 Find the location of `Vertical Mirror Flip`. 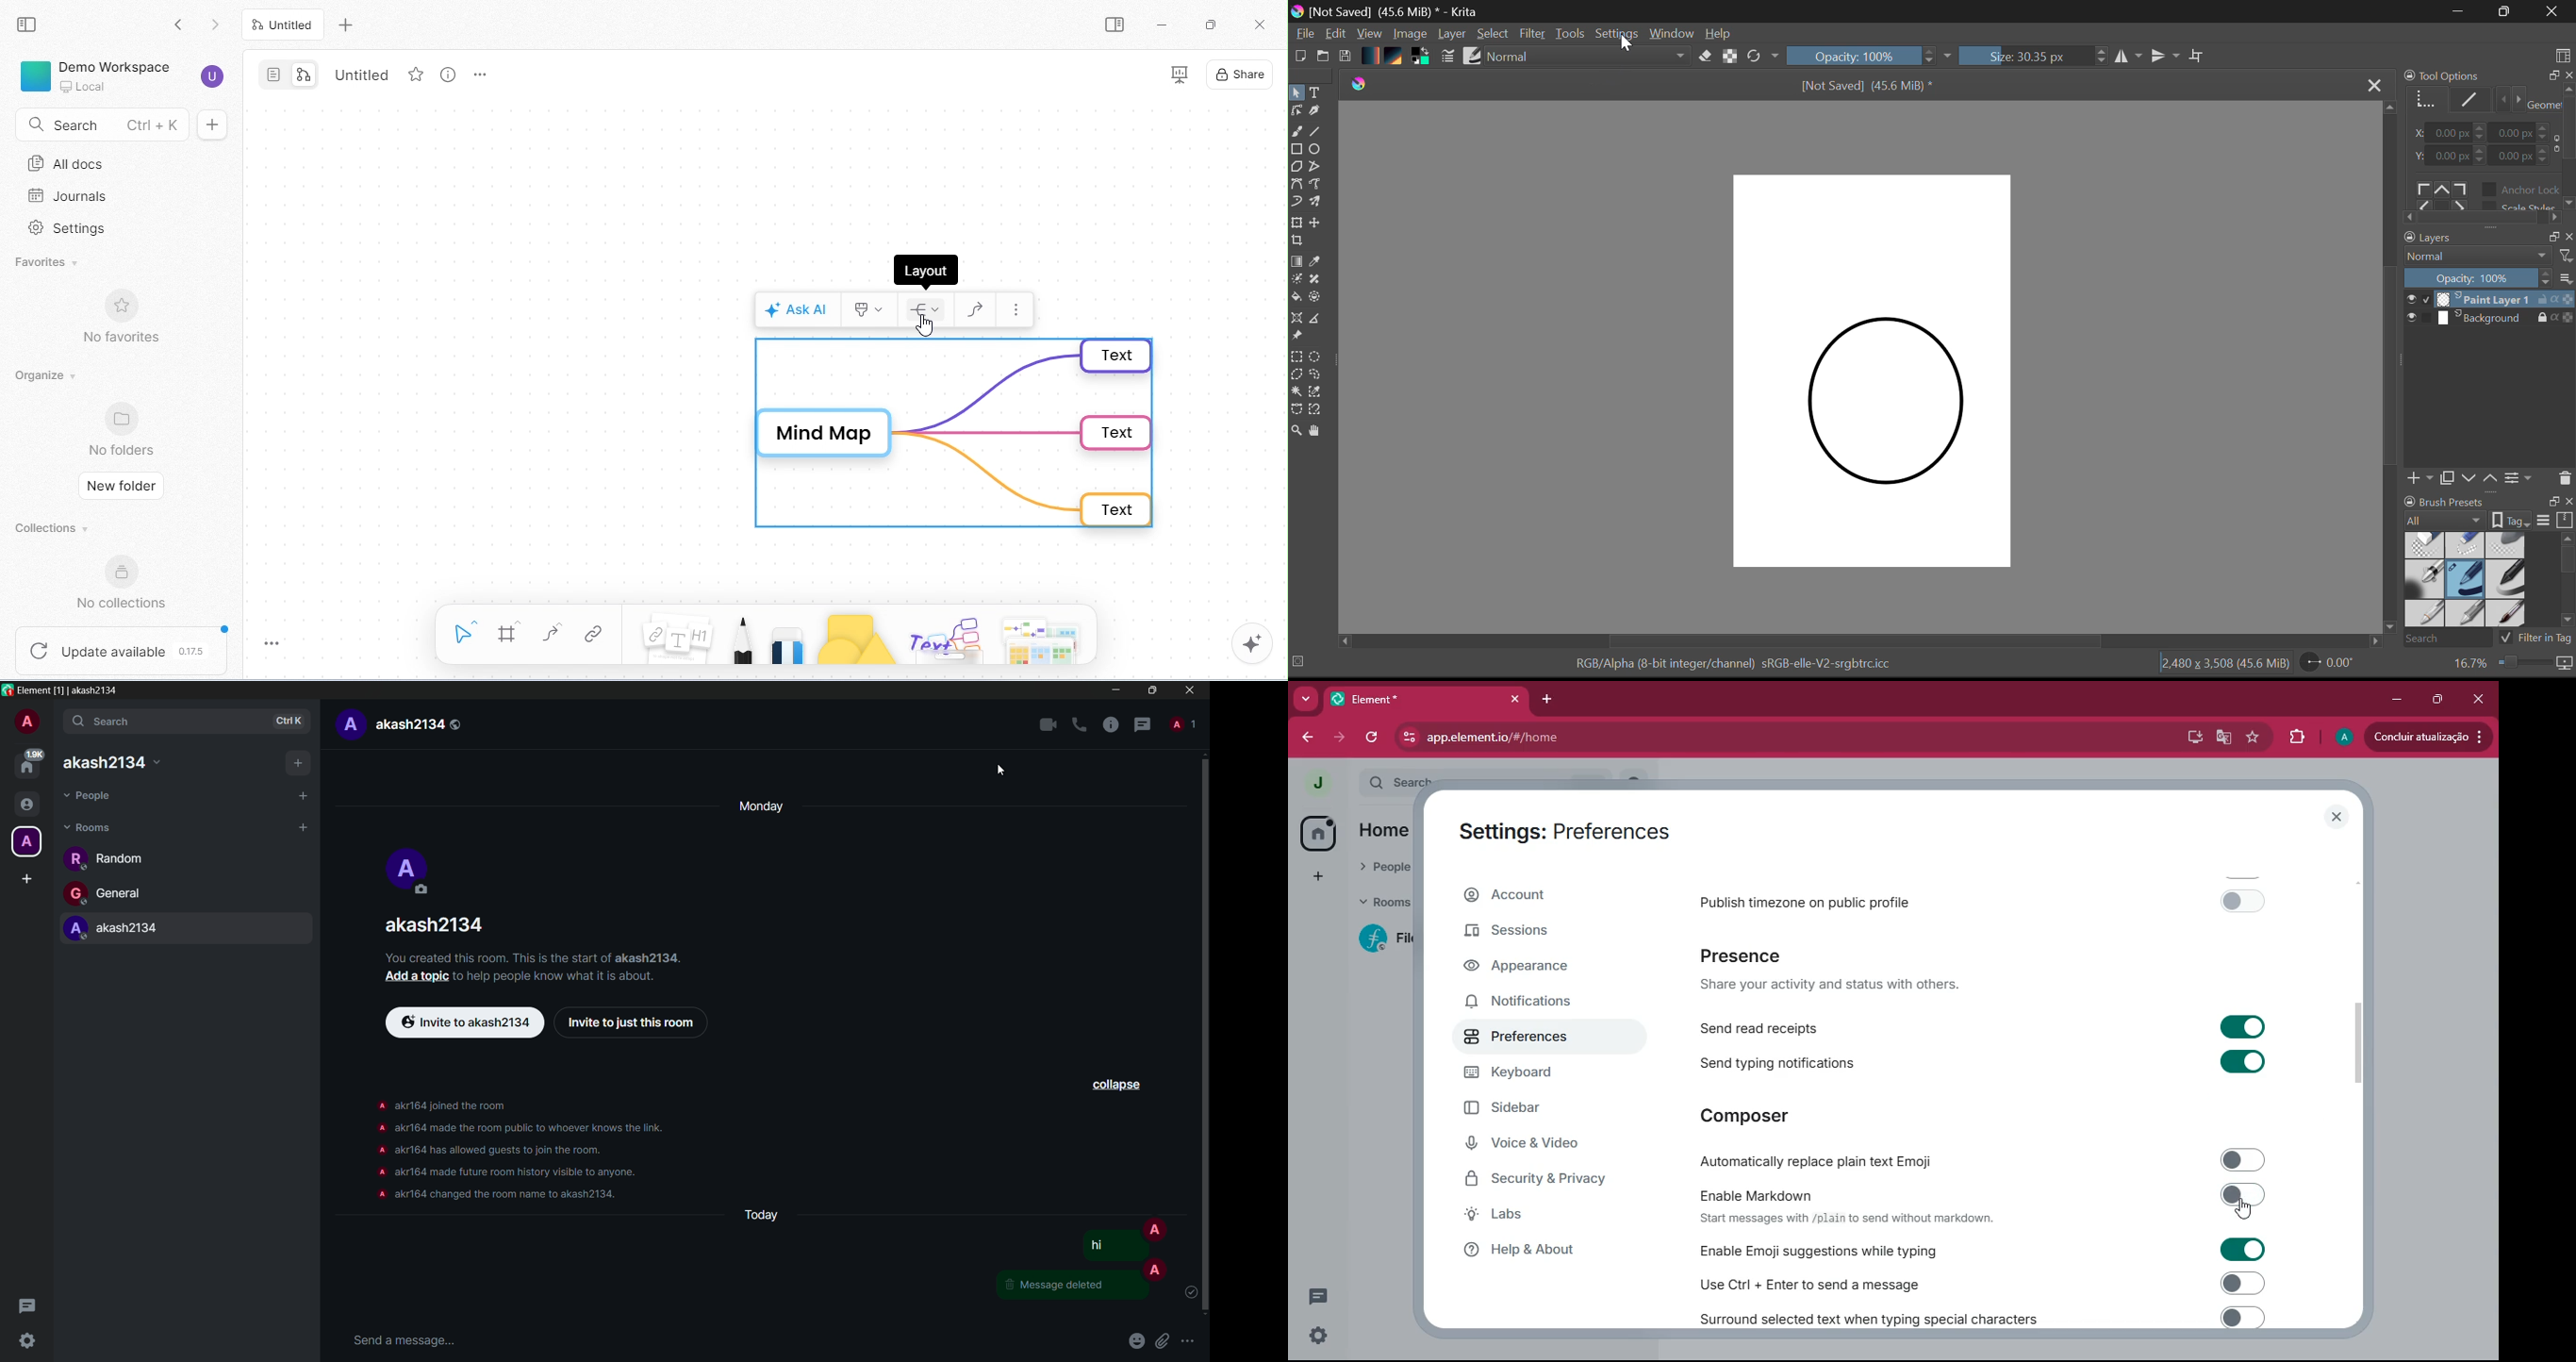

Vertical Mirror Flip is located at coordinates (2129, 56).